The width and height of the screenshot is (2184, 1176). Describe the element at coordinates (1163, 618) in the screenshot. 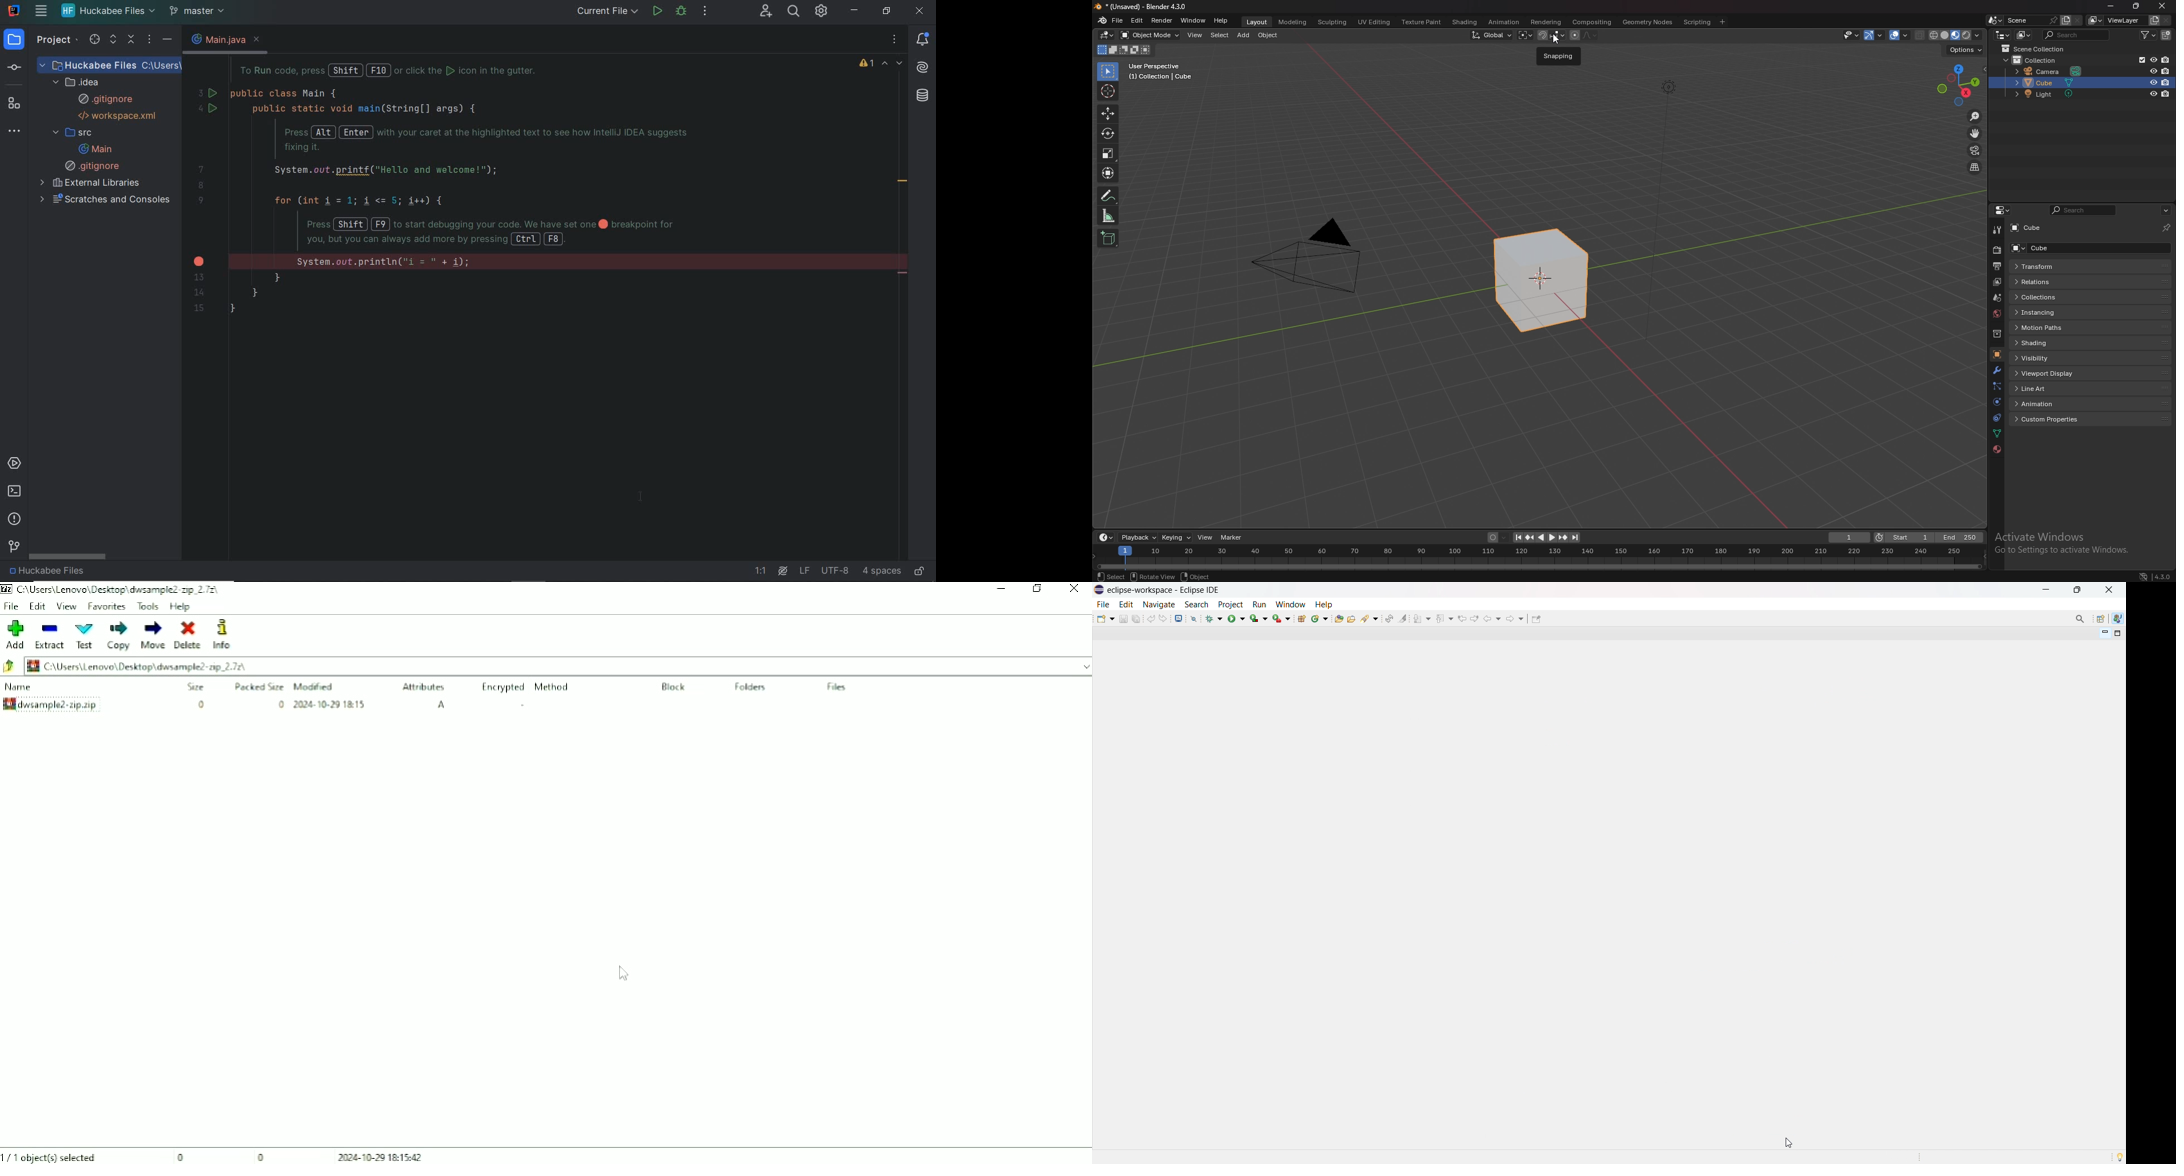

I see `redo` at that location.